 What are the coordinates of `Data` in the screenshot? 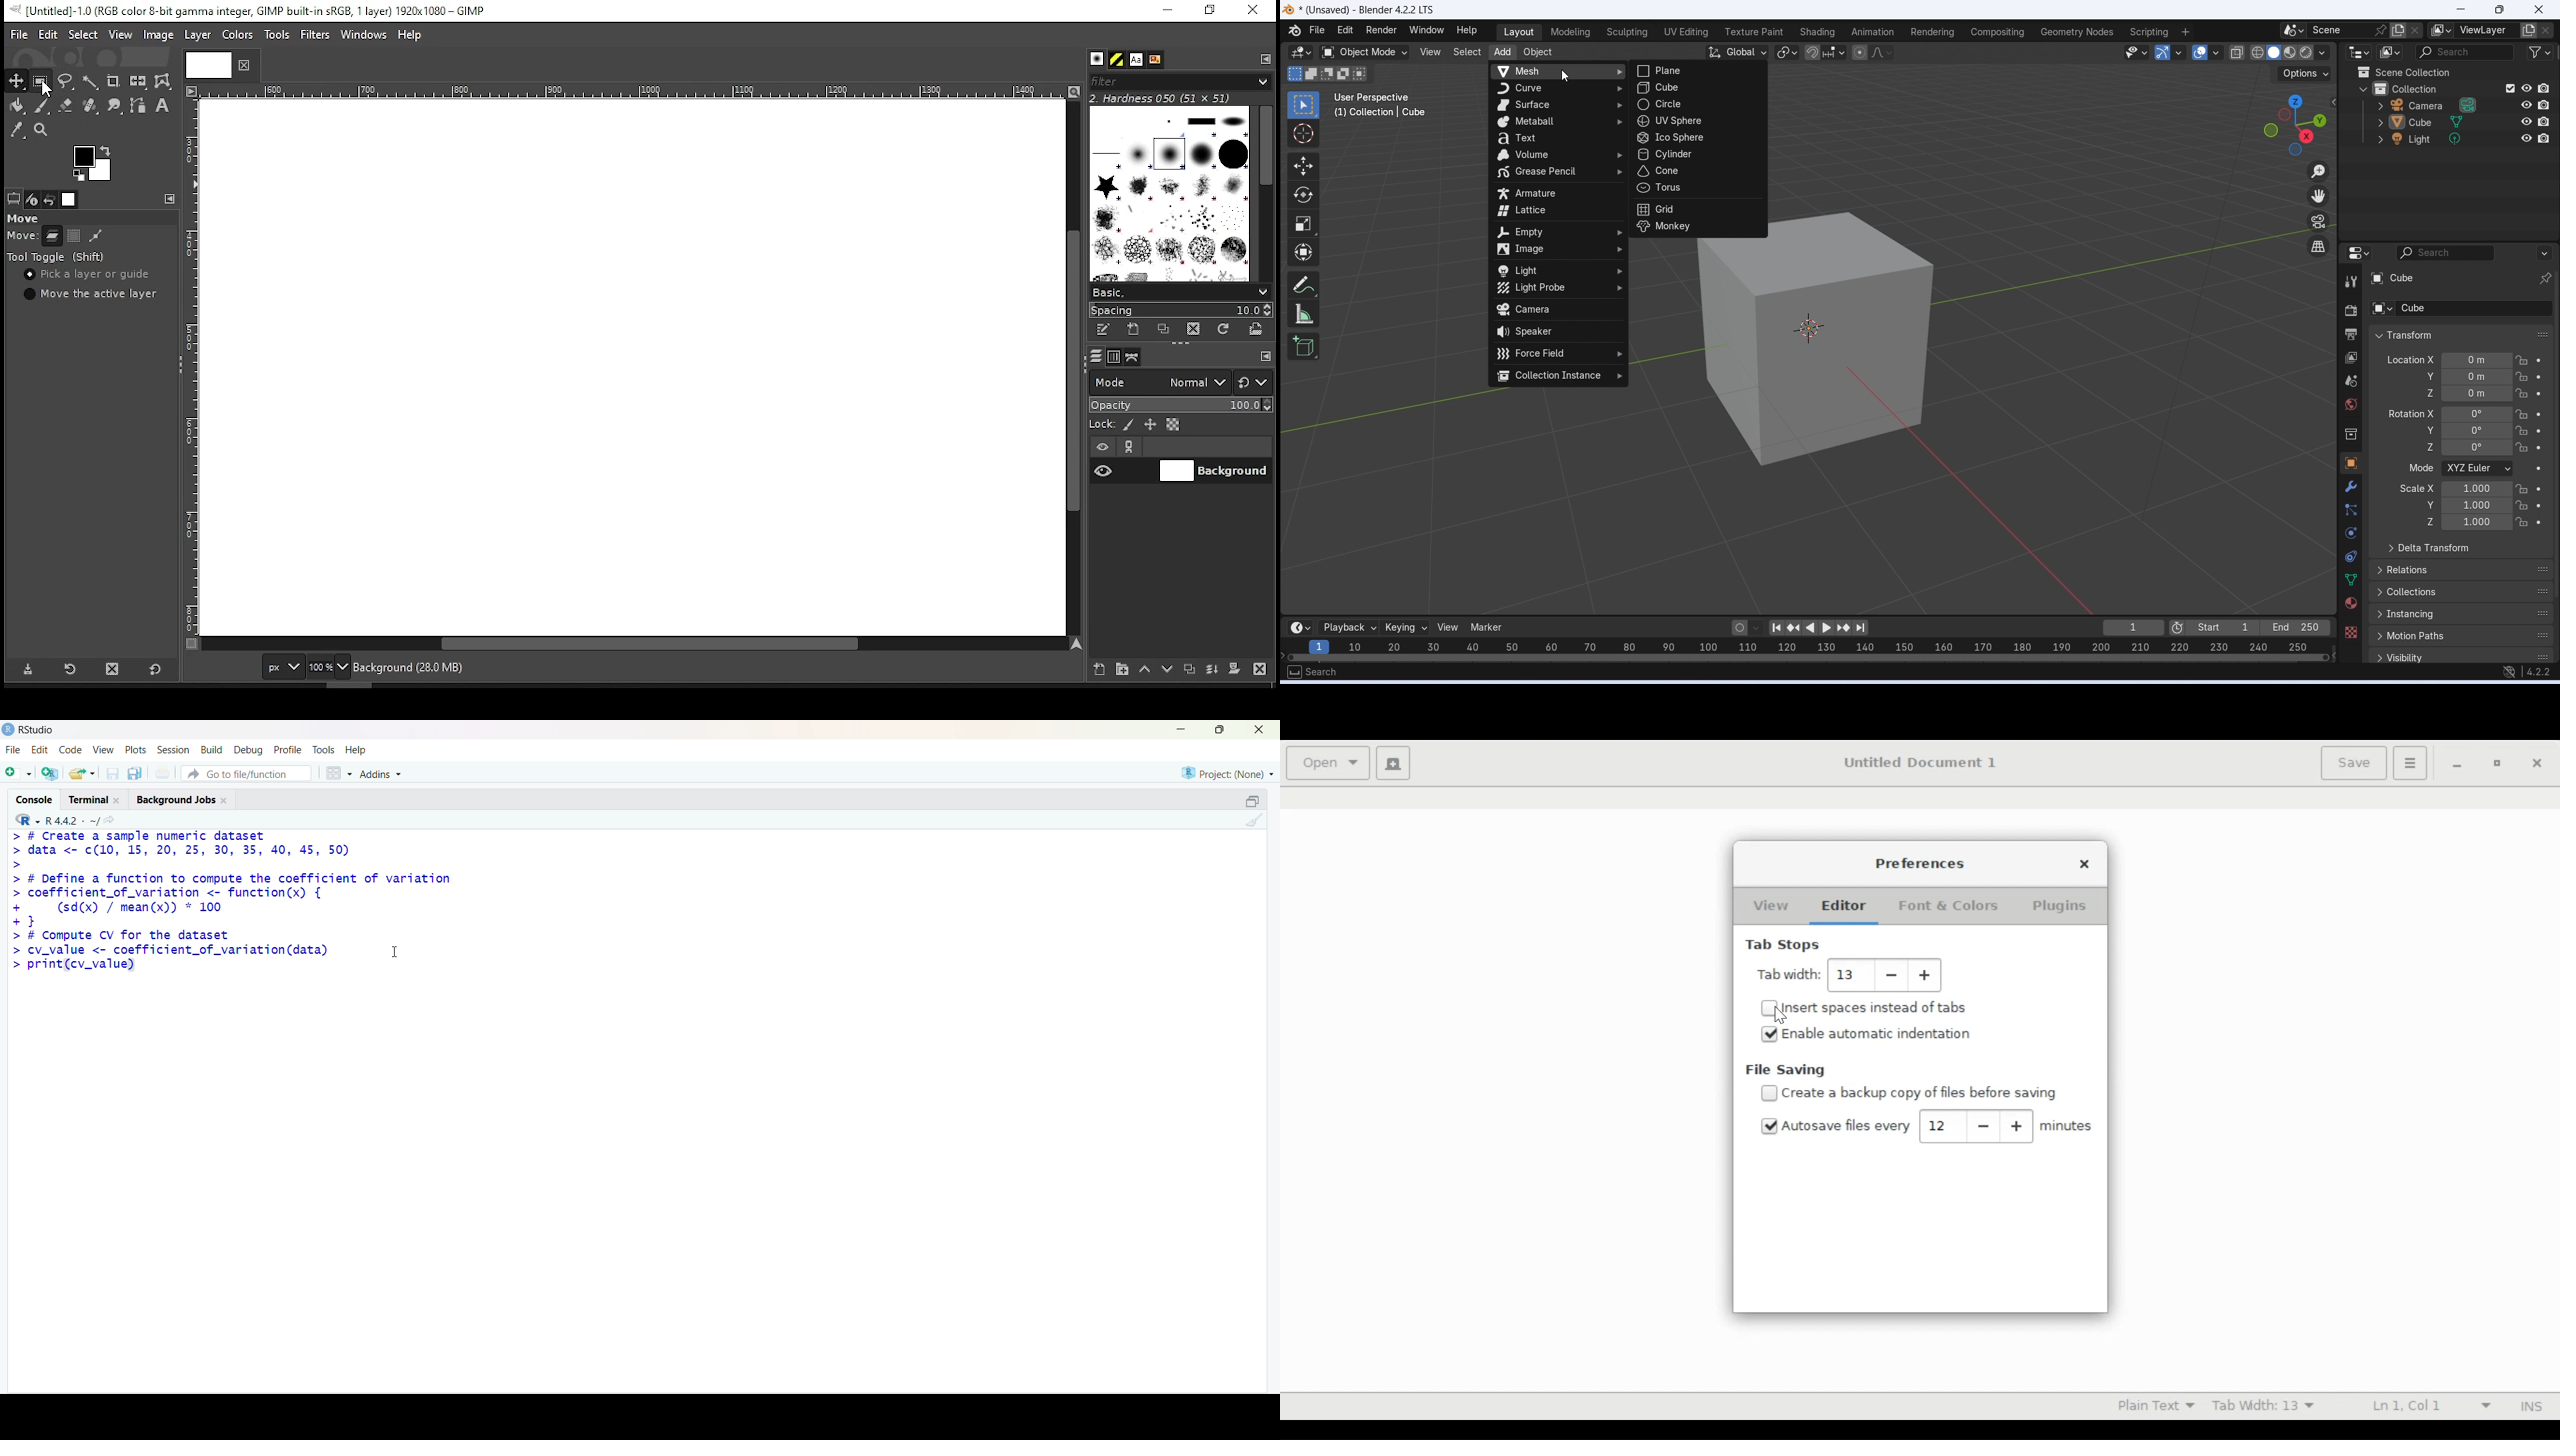 It's located at (2351, 580).